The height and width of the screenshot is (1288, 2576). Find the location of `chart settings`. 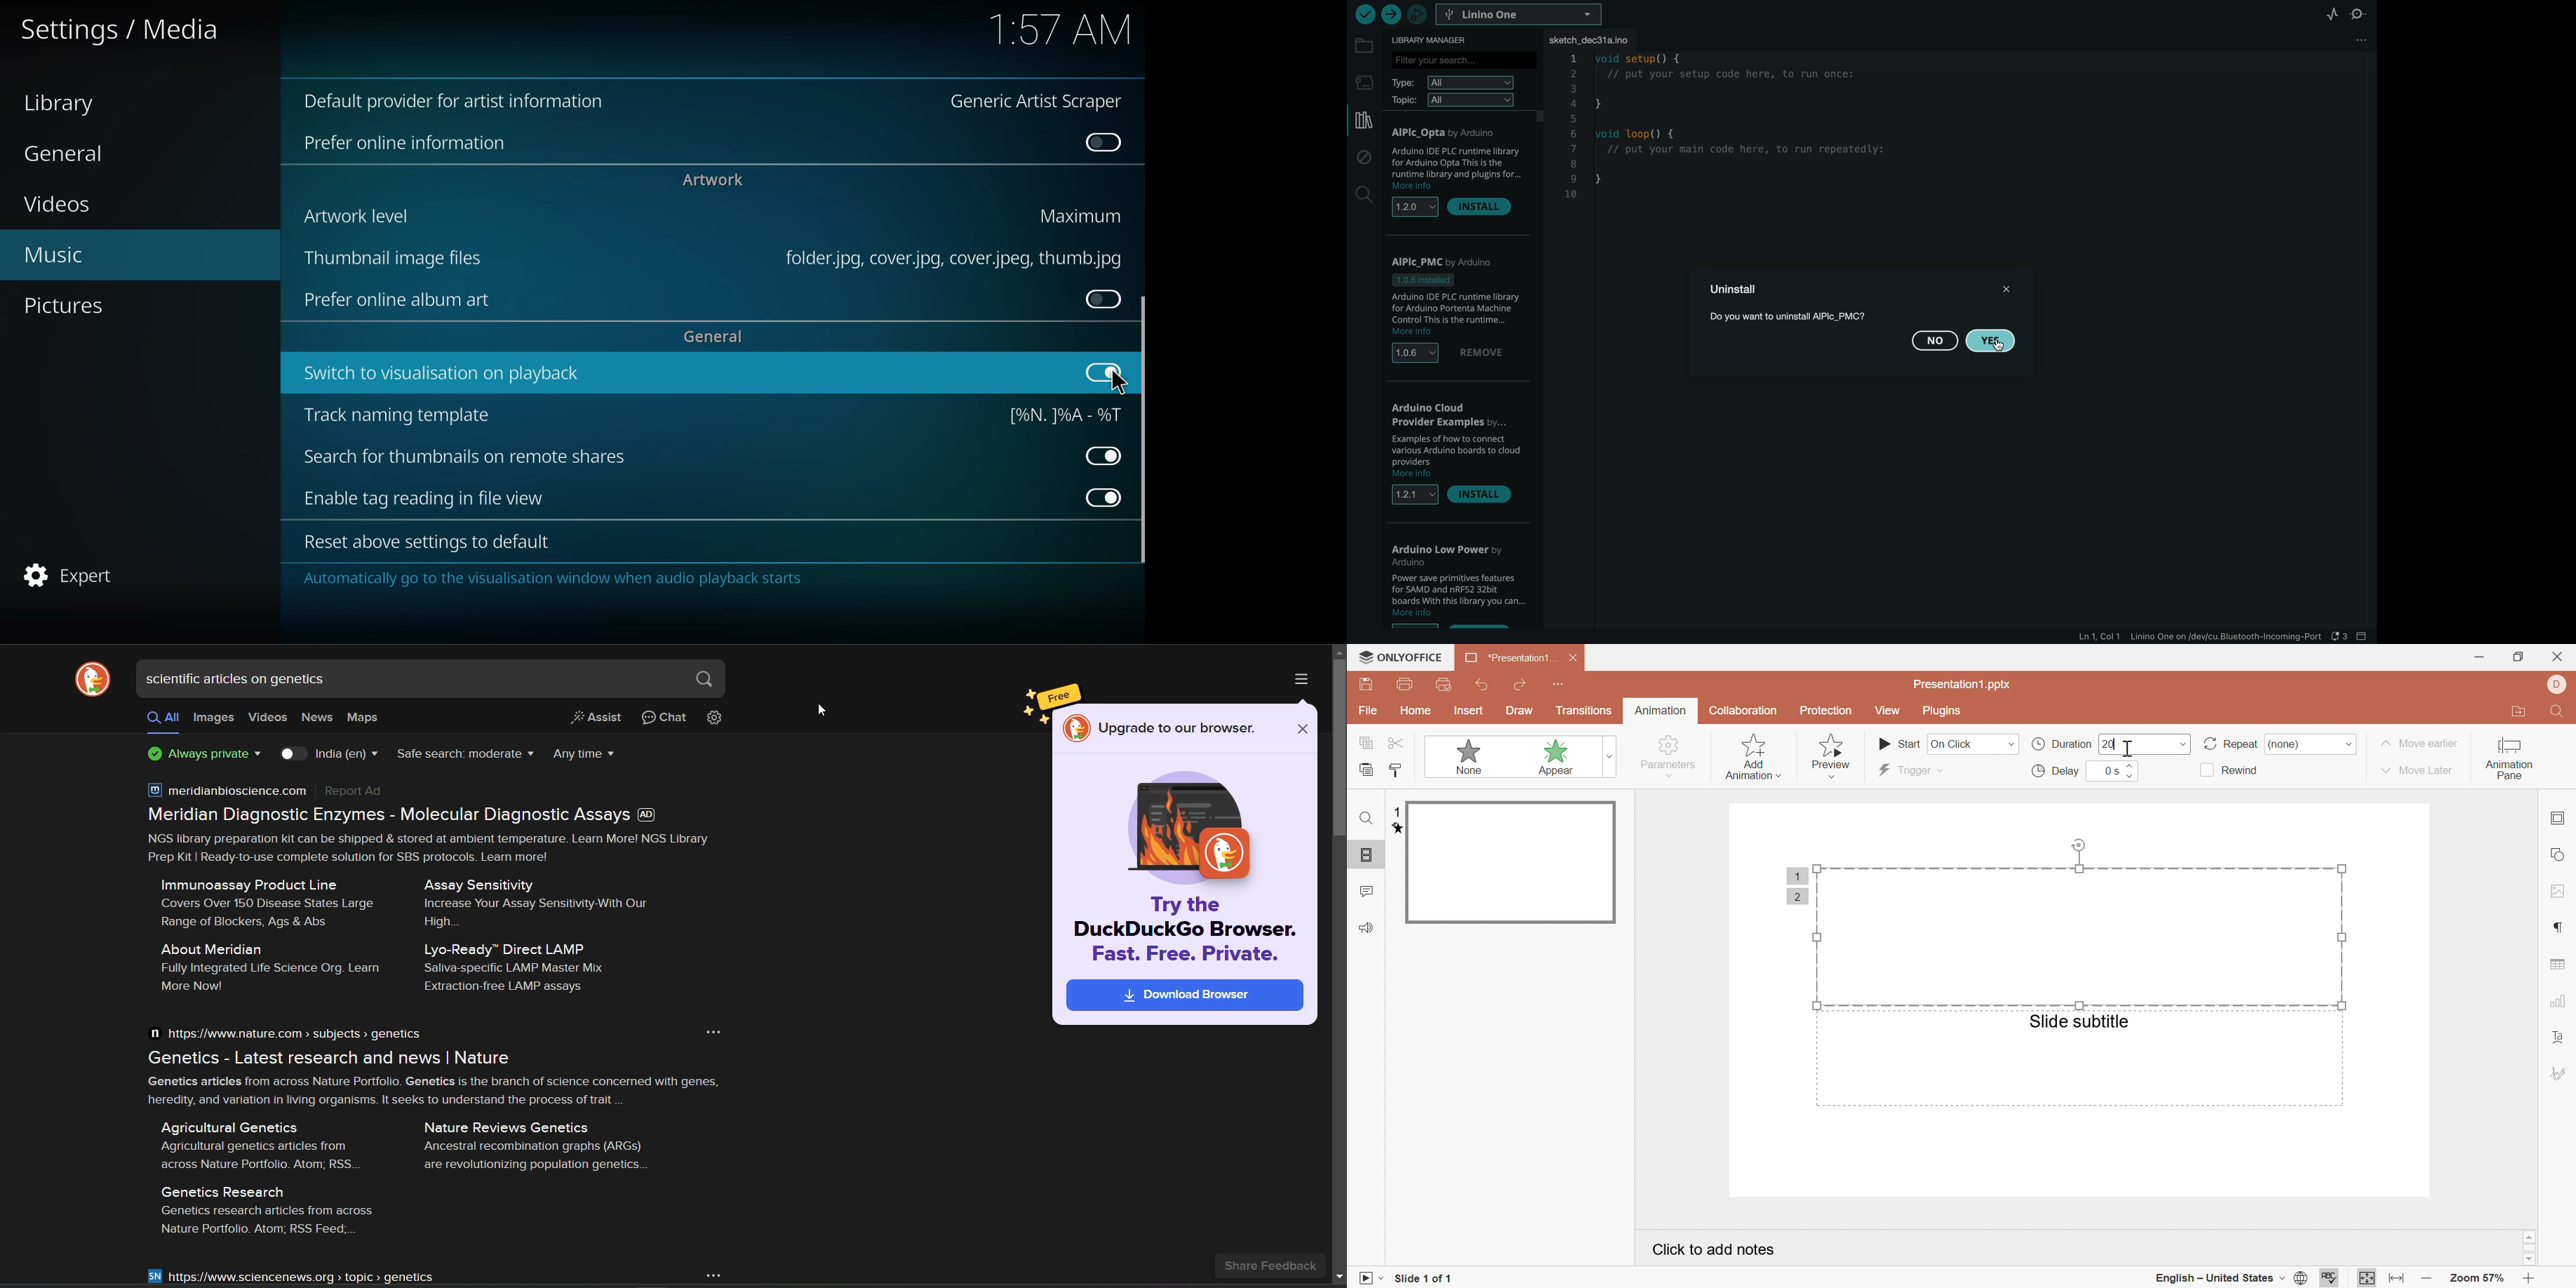

chart settings is located at coordinates (2559, 1000).